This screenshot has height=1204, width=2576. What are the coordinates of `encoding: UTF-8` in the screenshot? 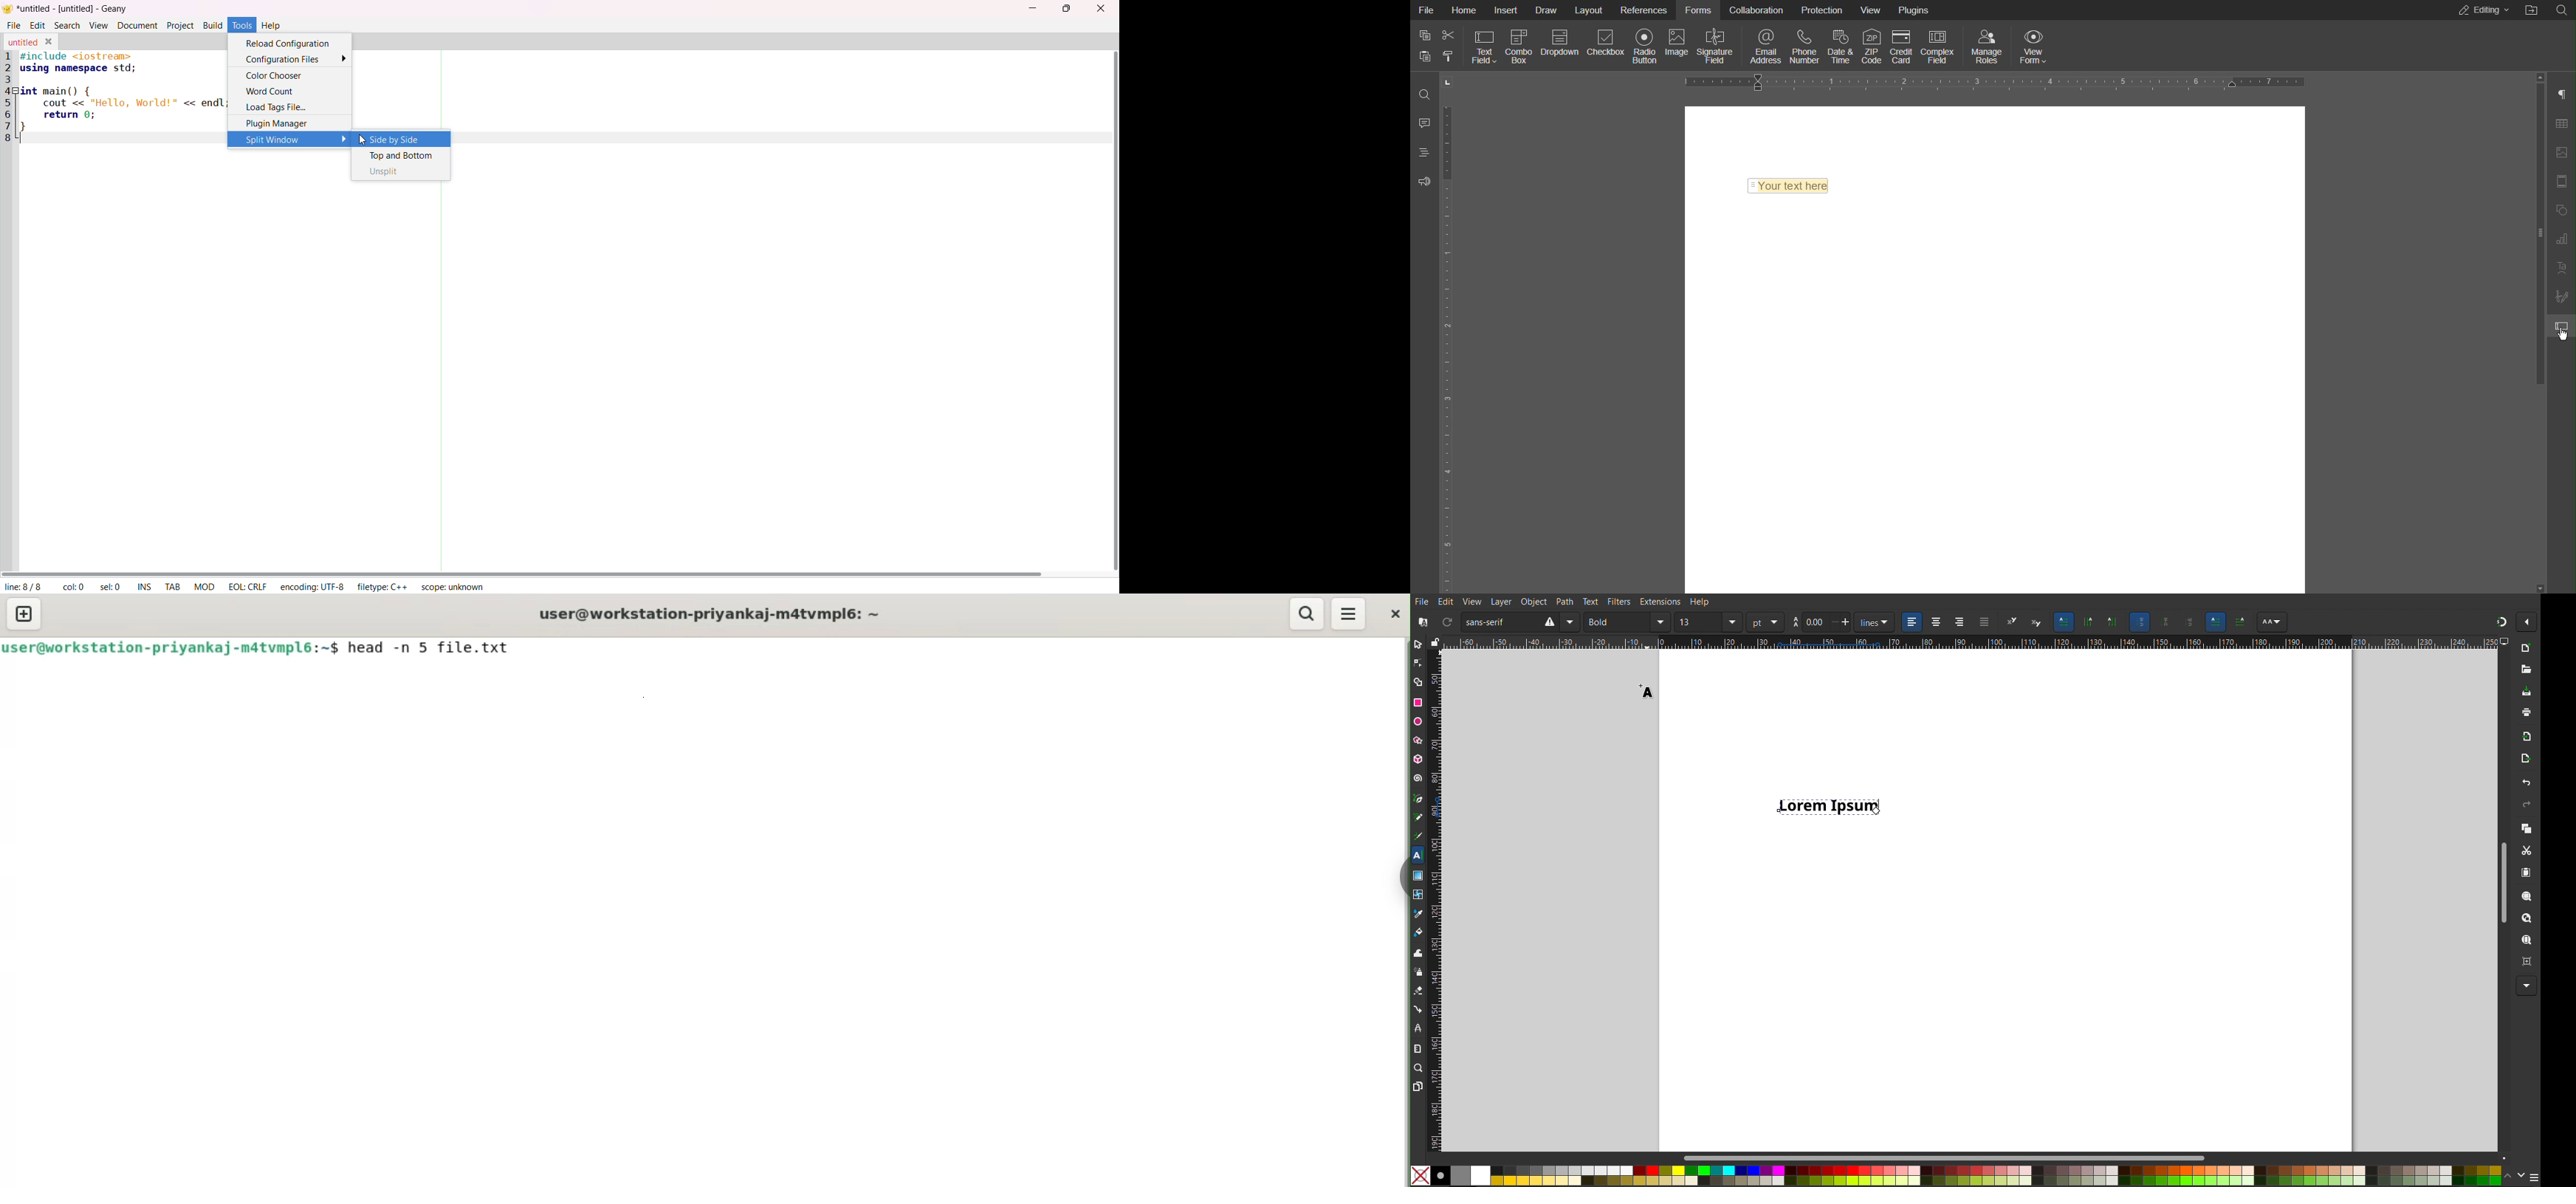 It's located at (314, 587).